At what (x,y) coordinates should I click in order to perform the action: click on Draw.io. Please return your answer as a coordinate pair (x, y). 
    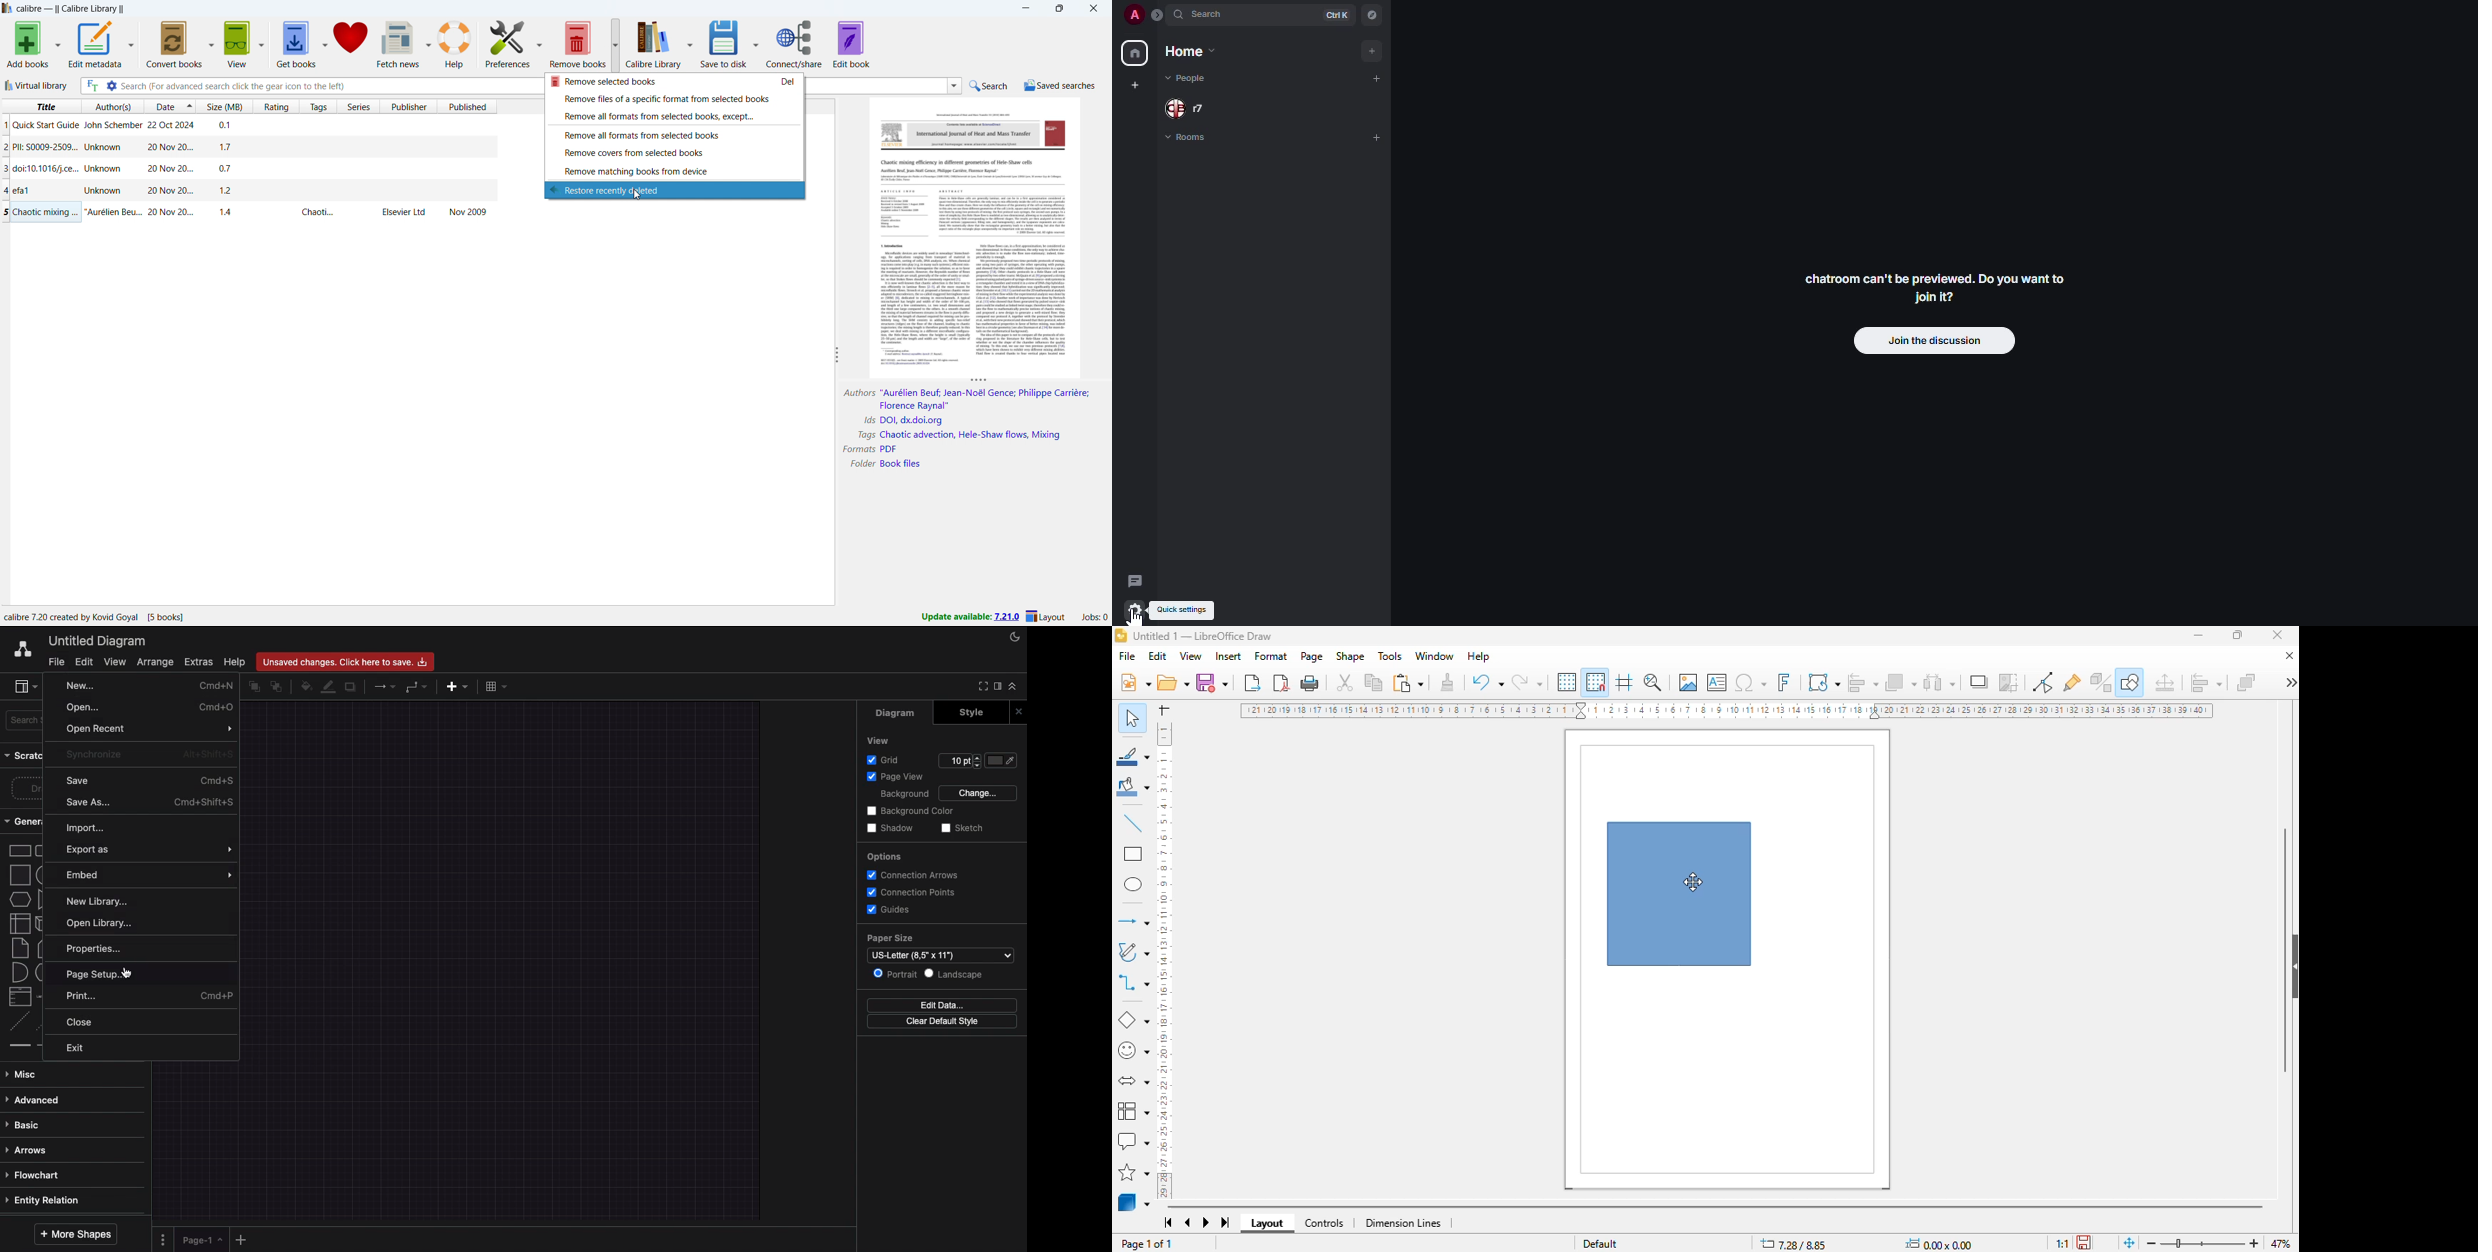
    Looking at the image, I should click on (20, 649).